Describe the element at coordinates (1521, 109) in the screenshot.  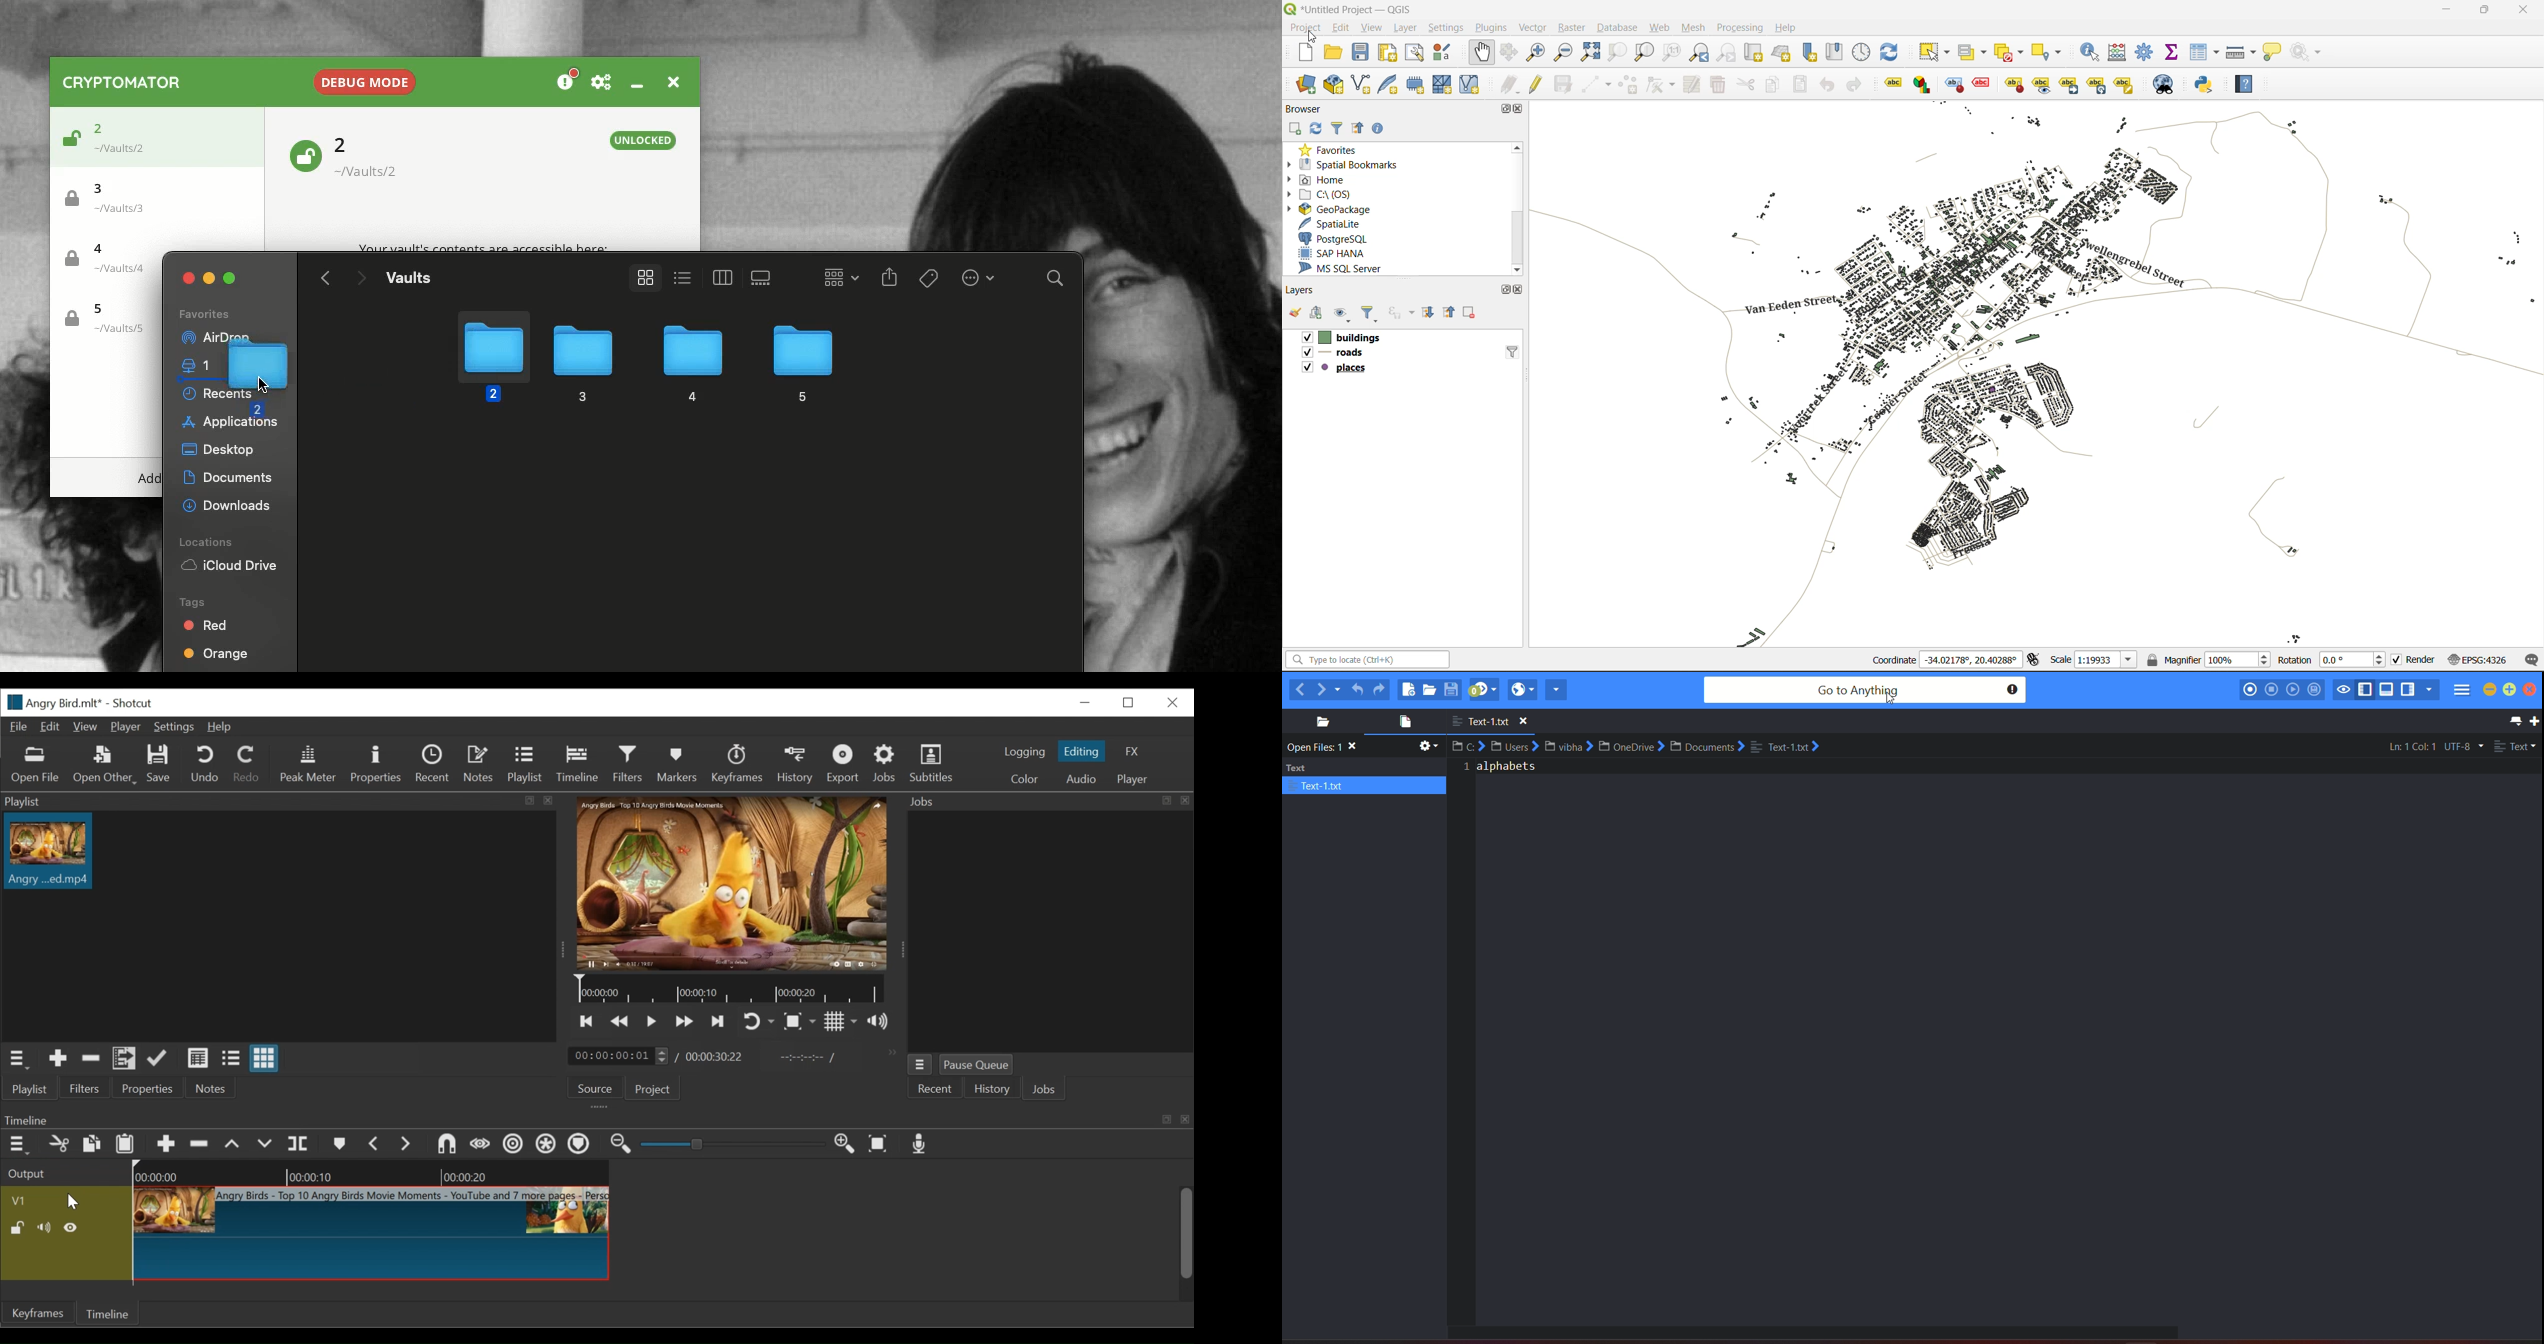
I see `close` at that location.